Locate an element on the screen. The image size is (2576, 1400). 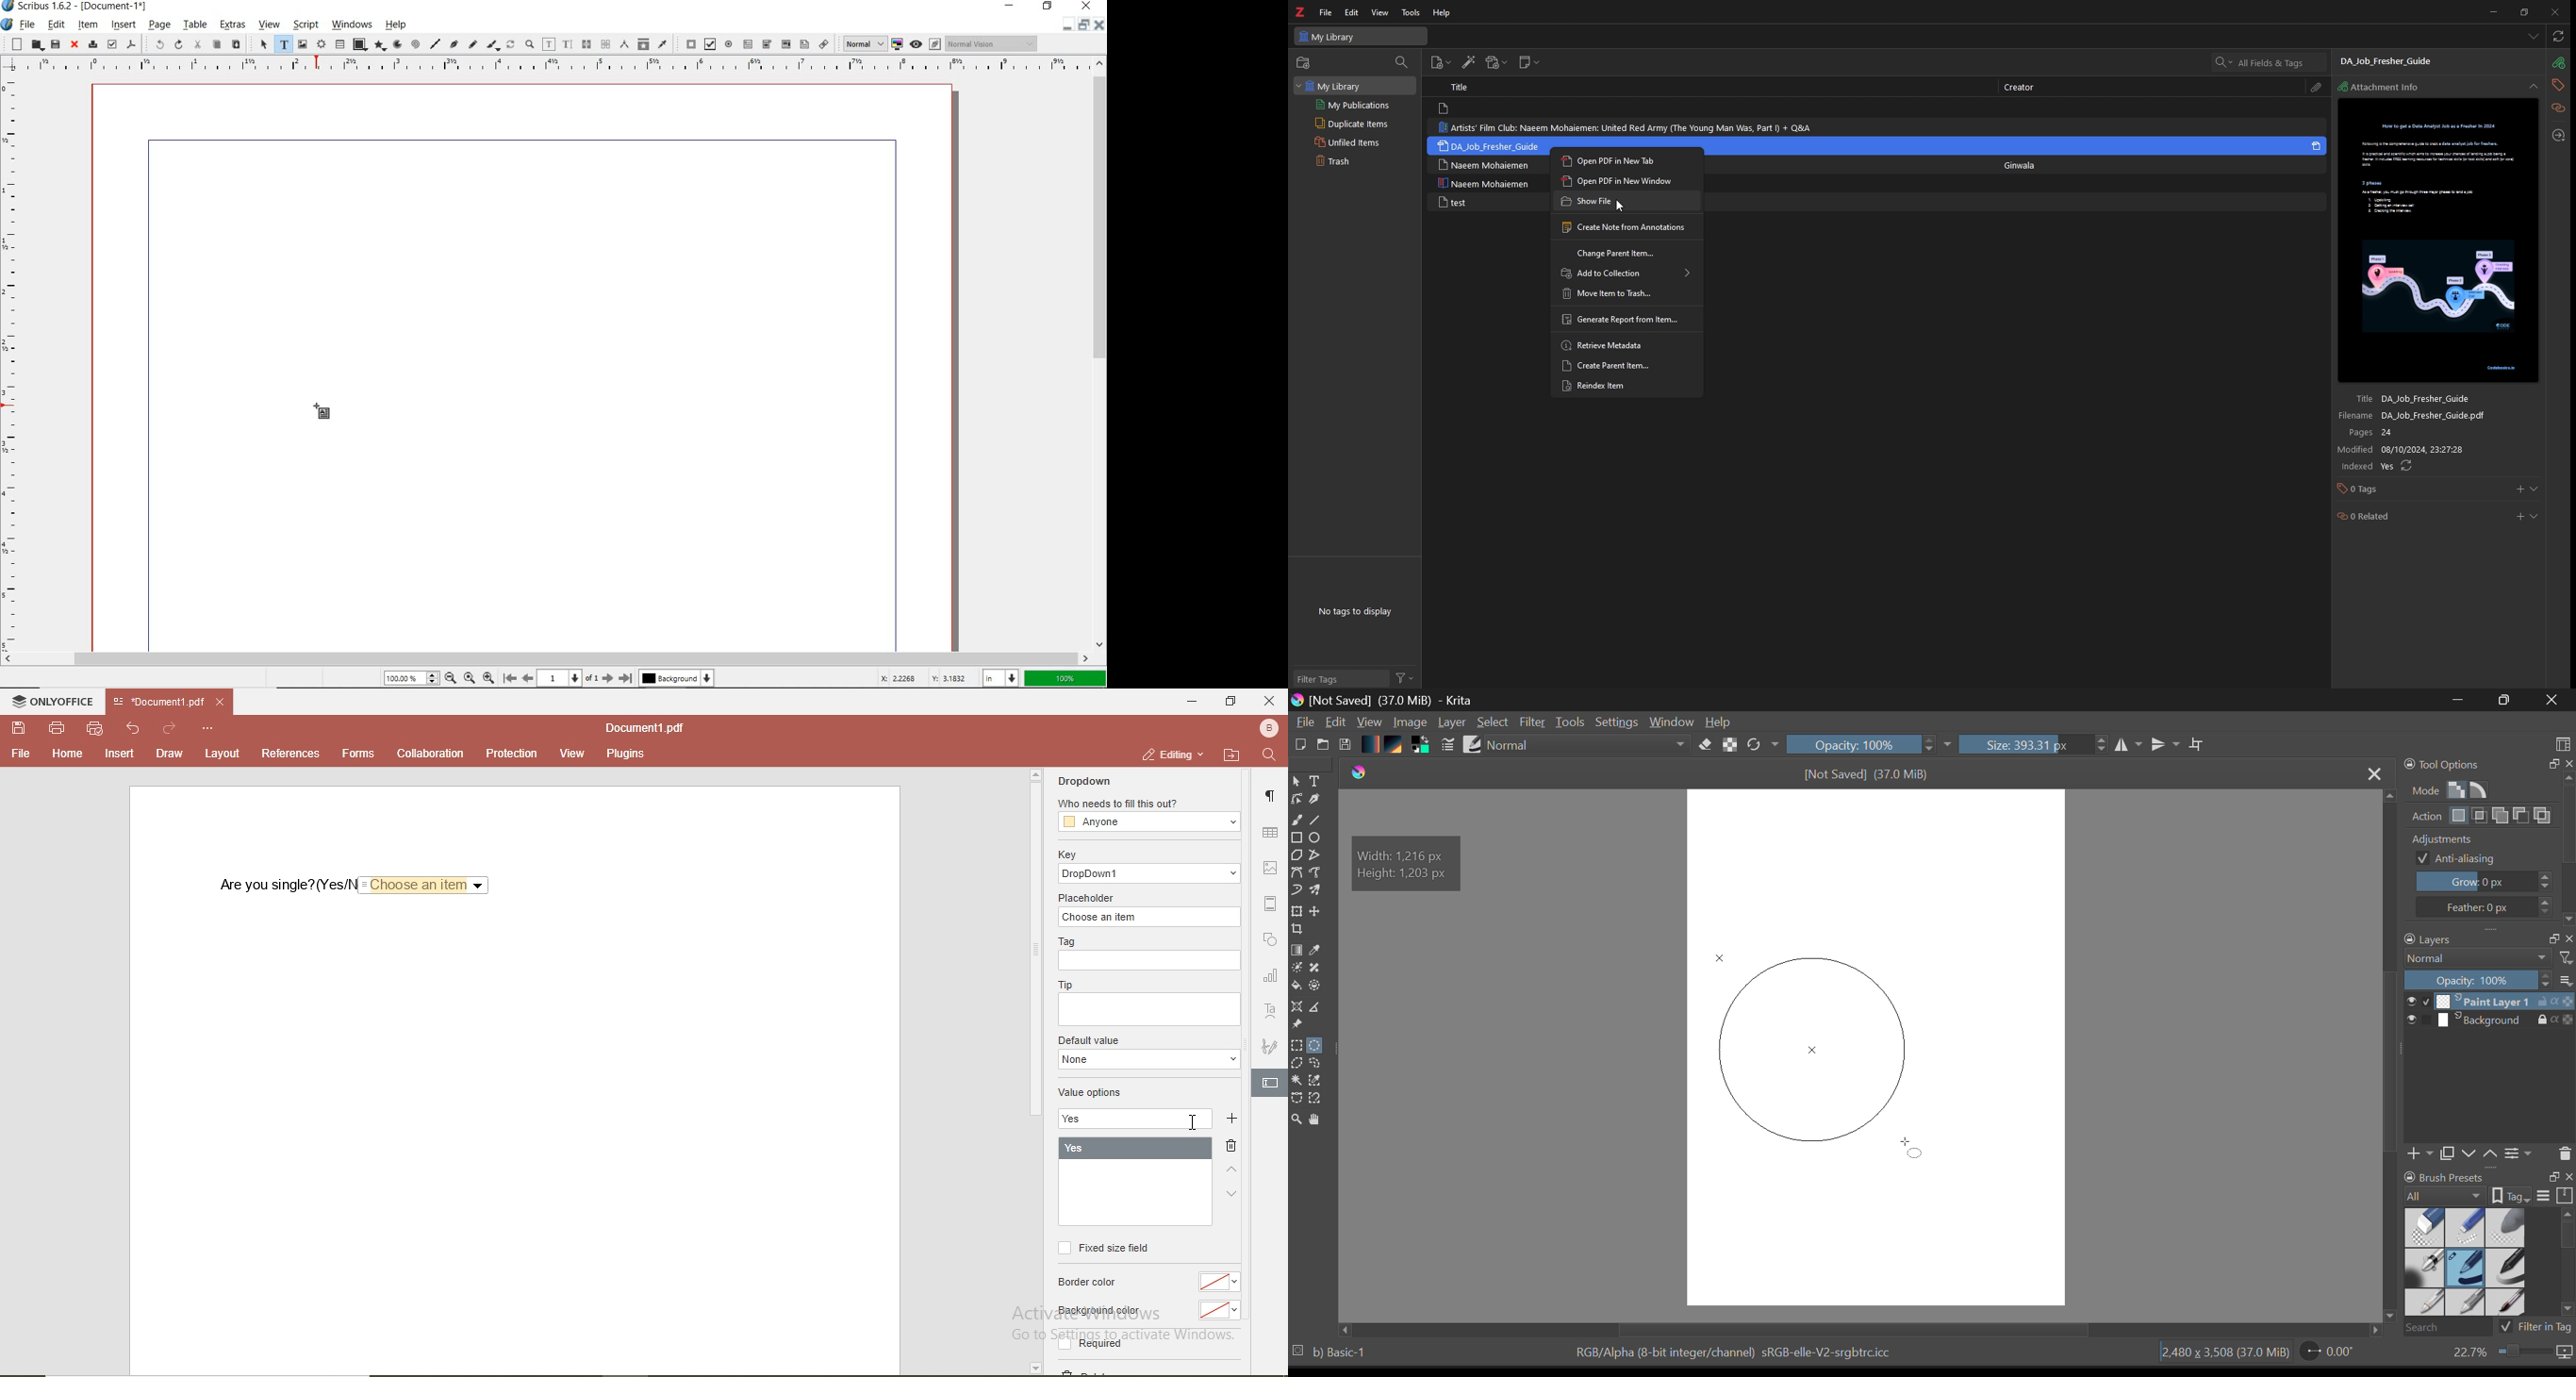
Refresh is located at coordinates (1762, 746).